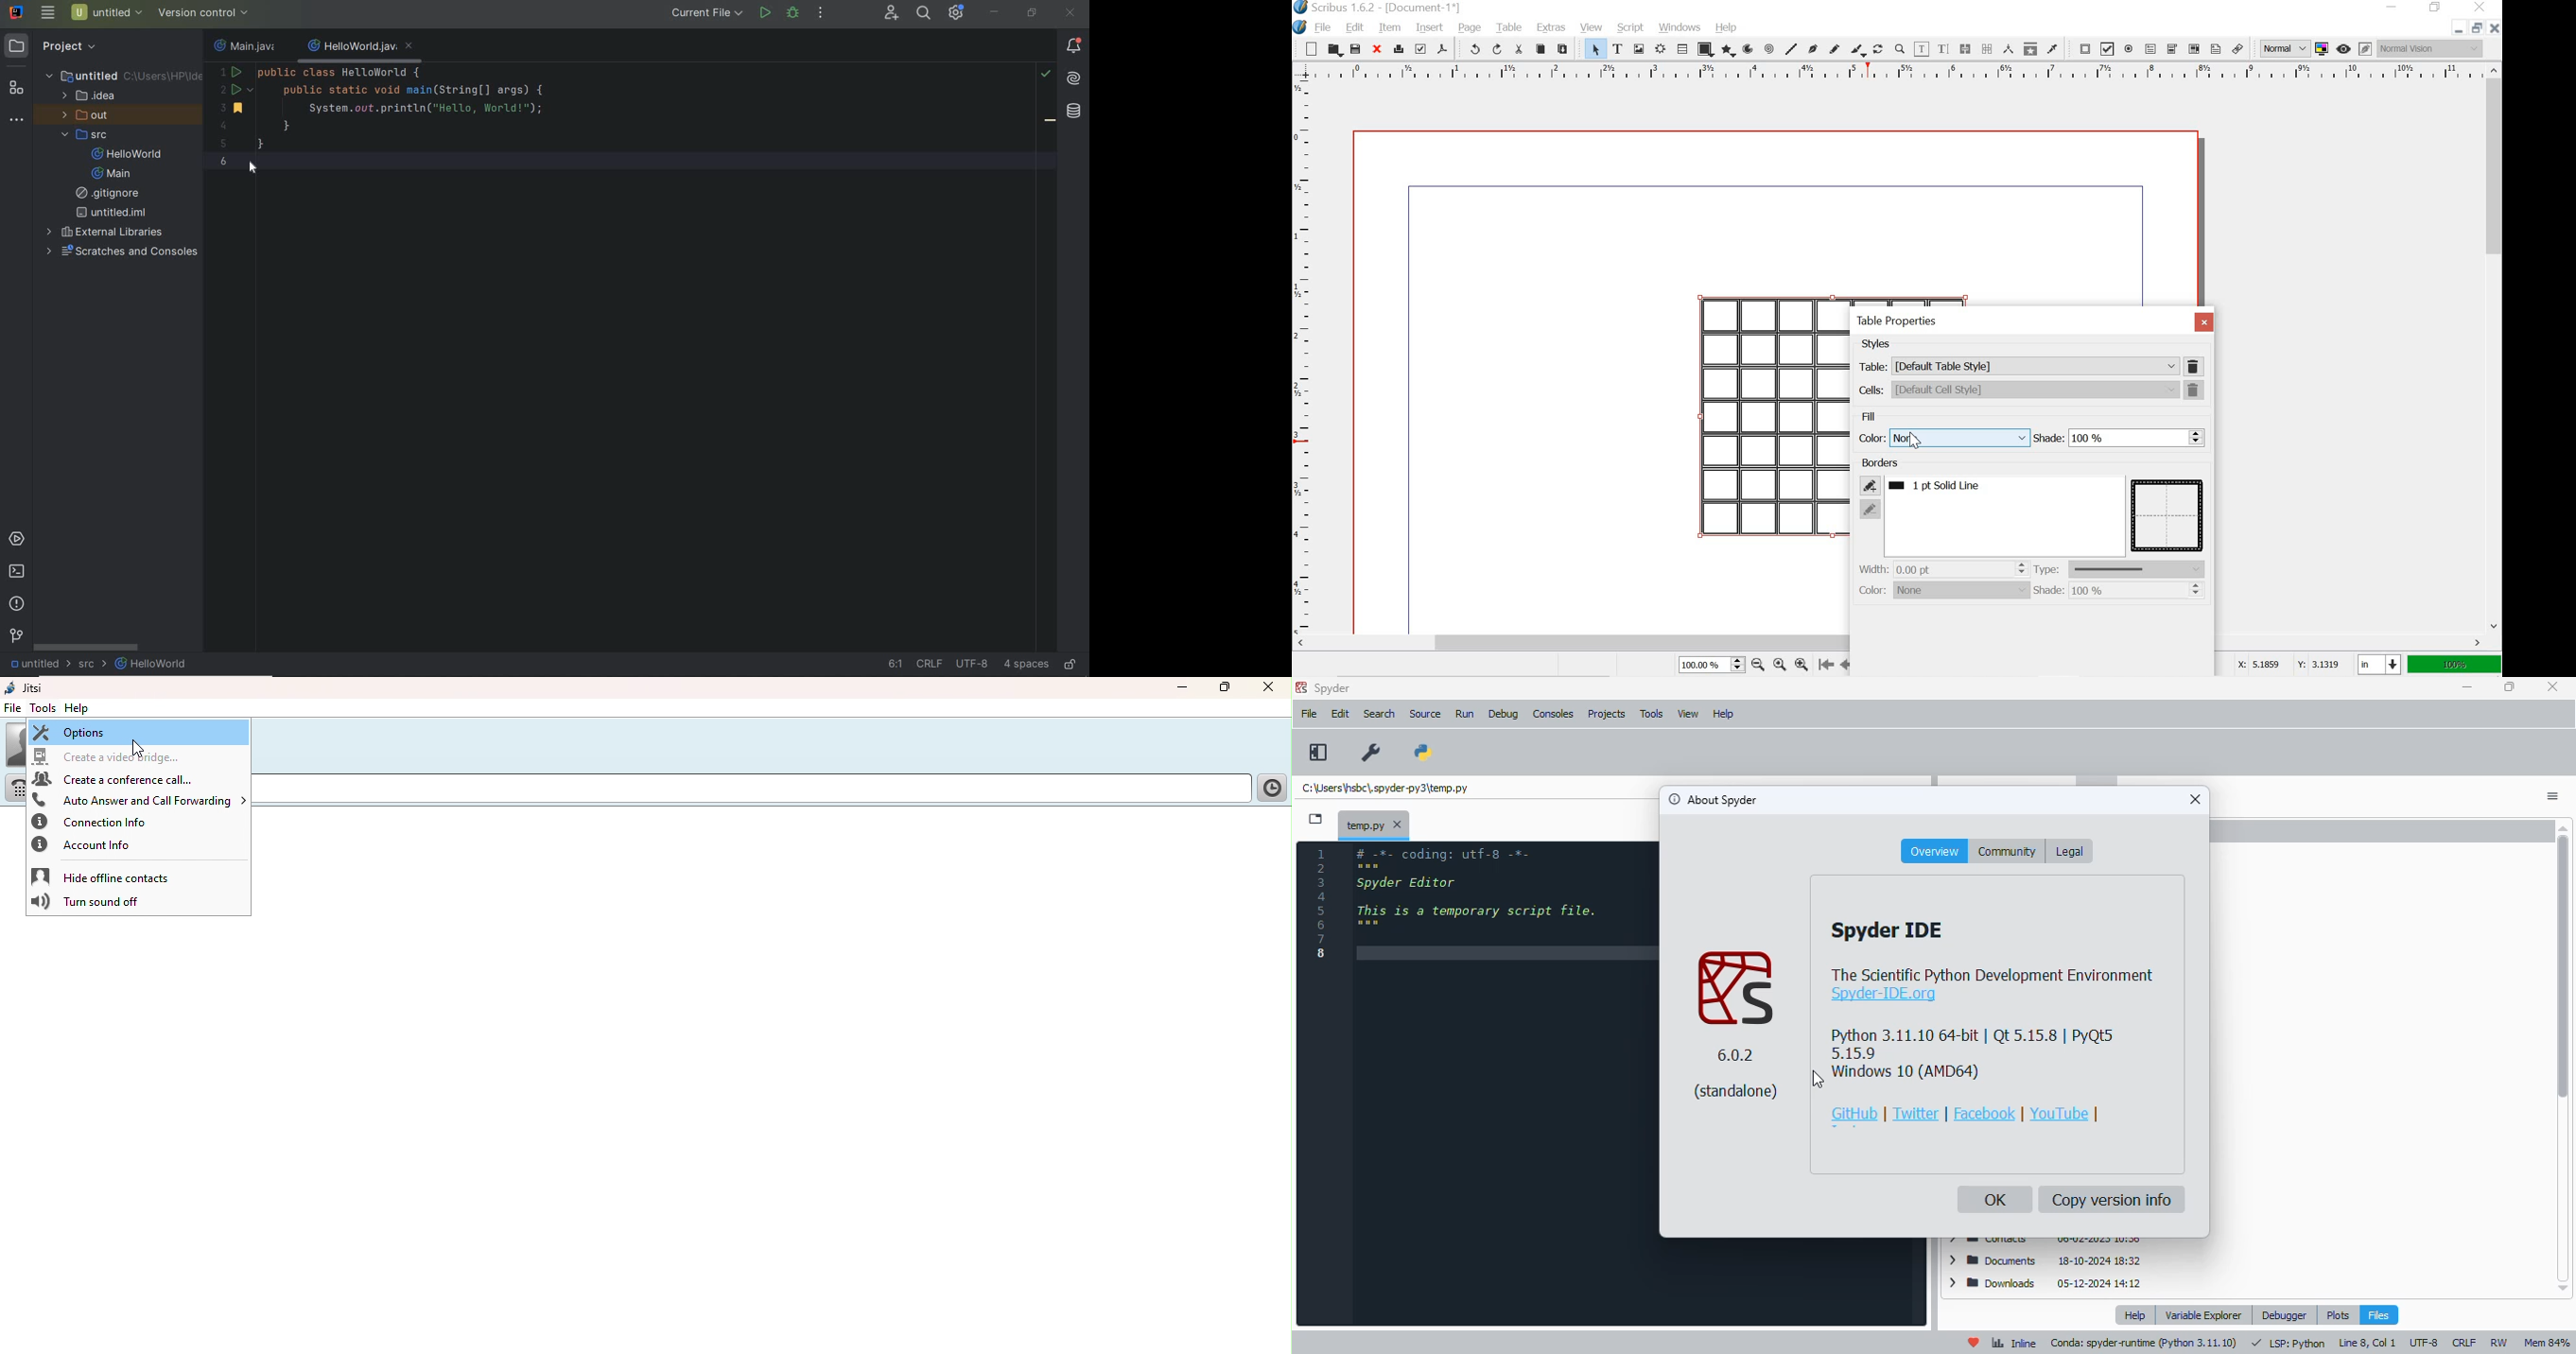  I want to click on preferences, so click(1373, 753).